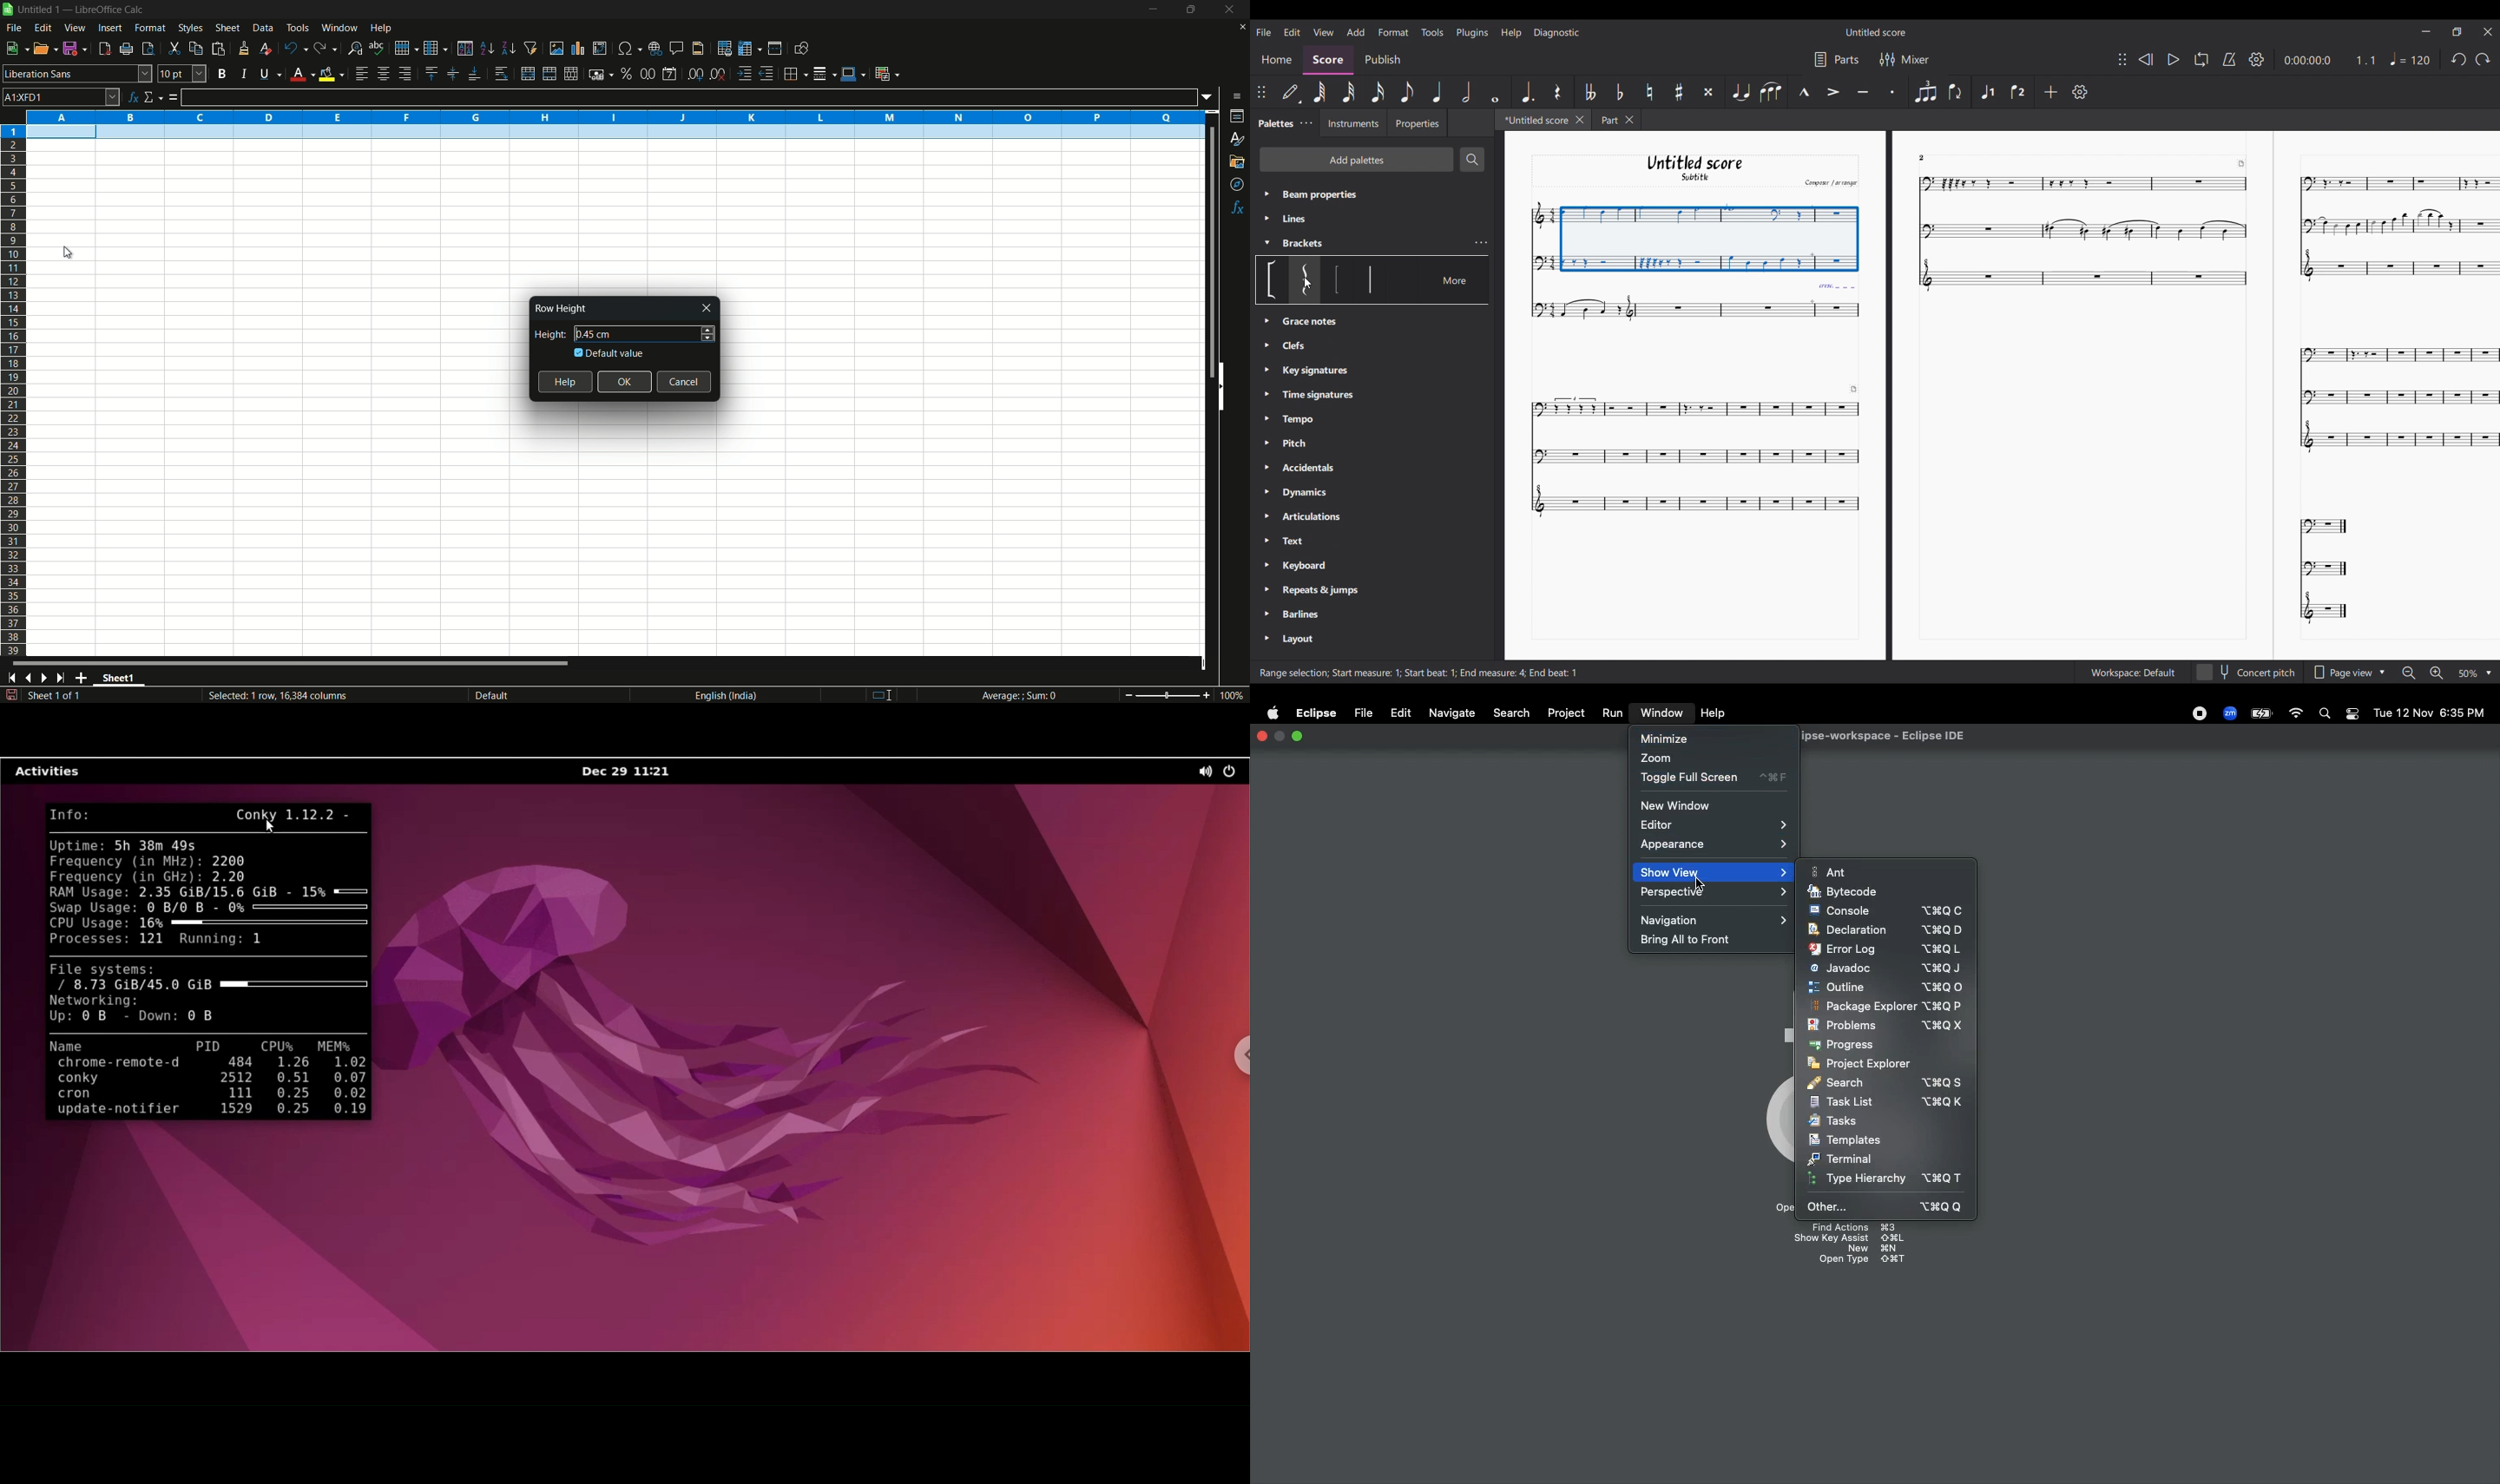 Image resolution: width=2520 pixels, height=1484 pixels. What do you see at coordinates (2231, 713) in the screenshot?
I see `Zoom` at bounding box center [2231, 713].